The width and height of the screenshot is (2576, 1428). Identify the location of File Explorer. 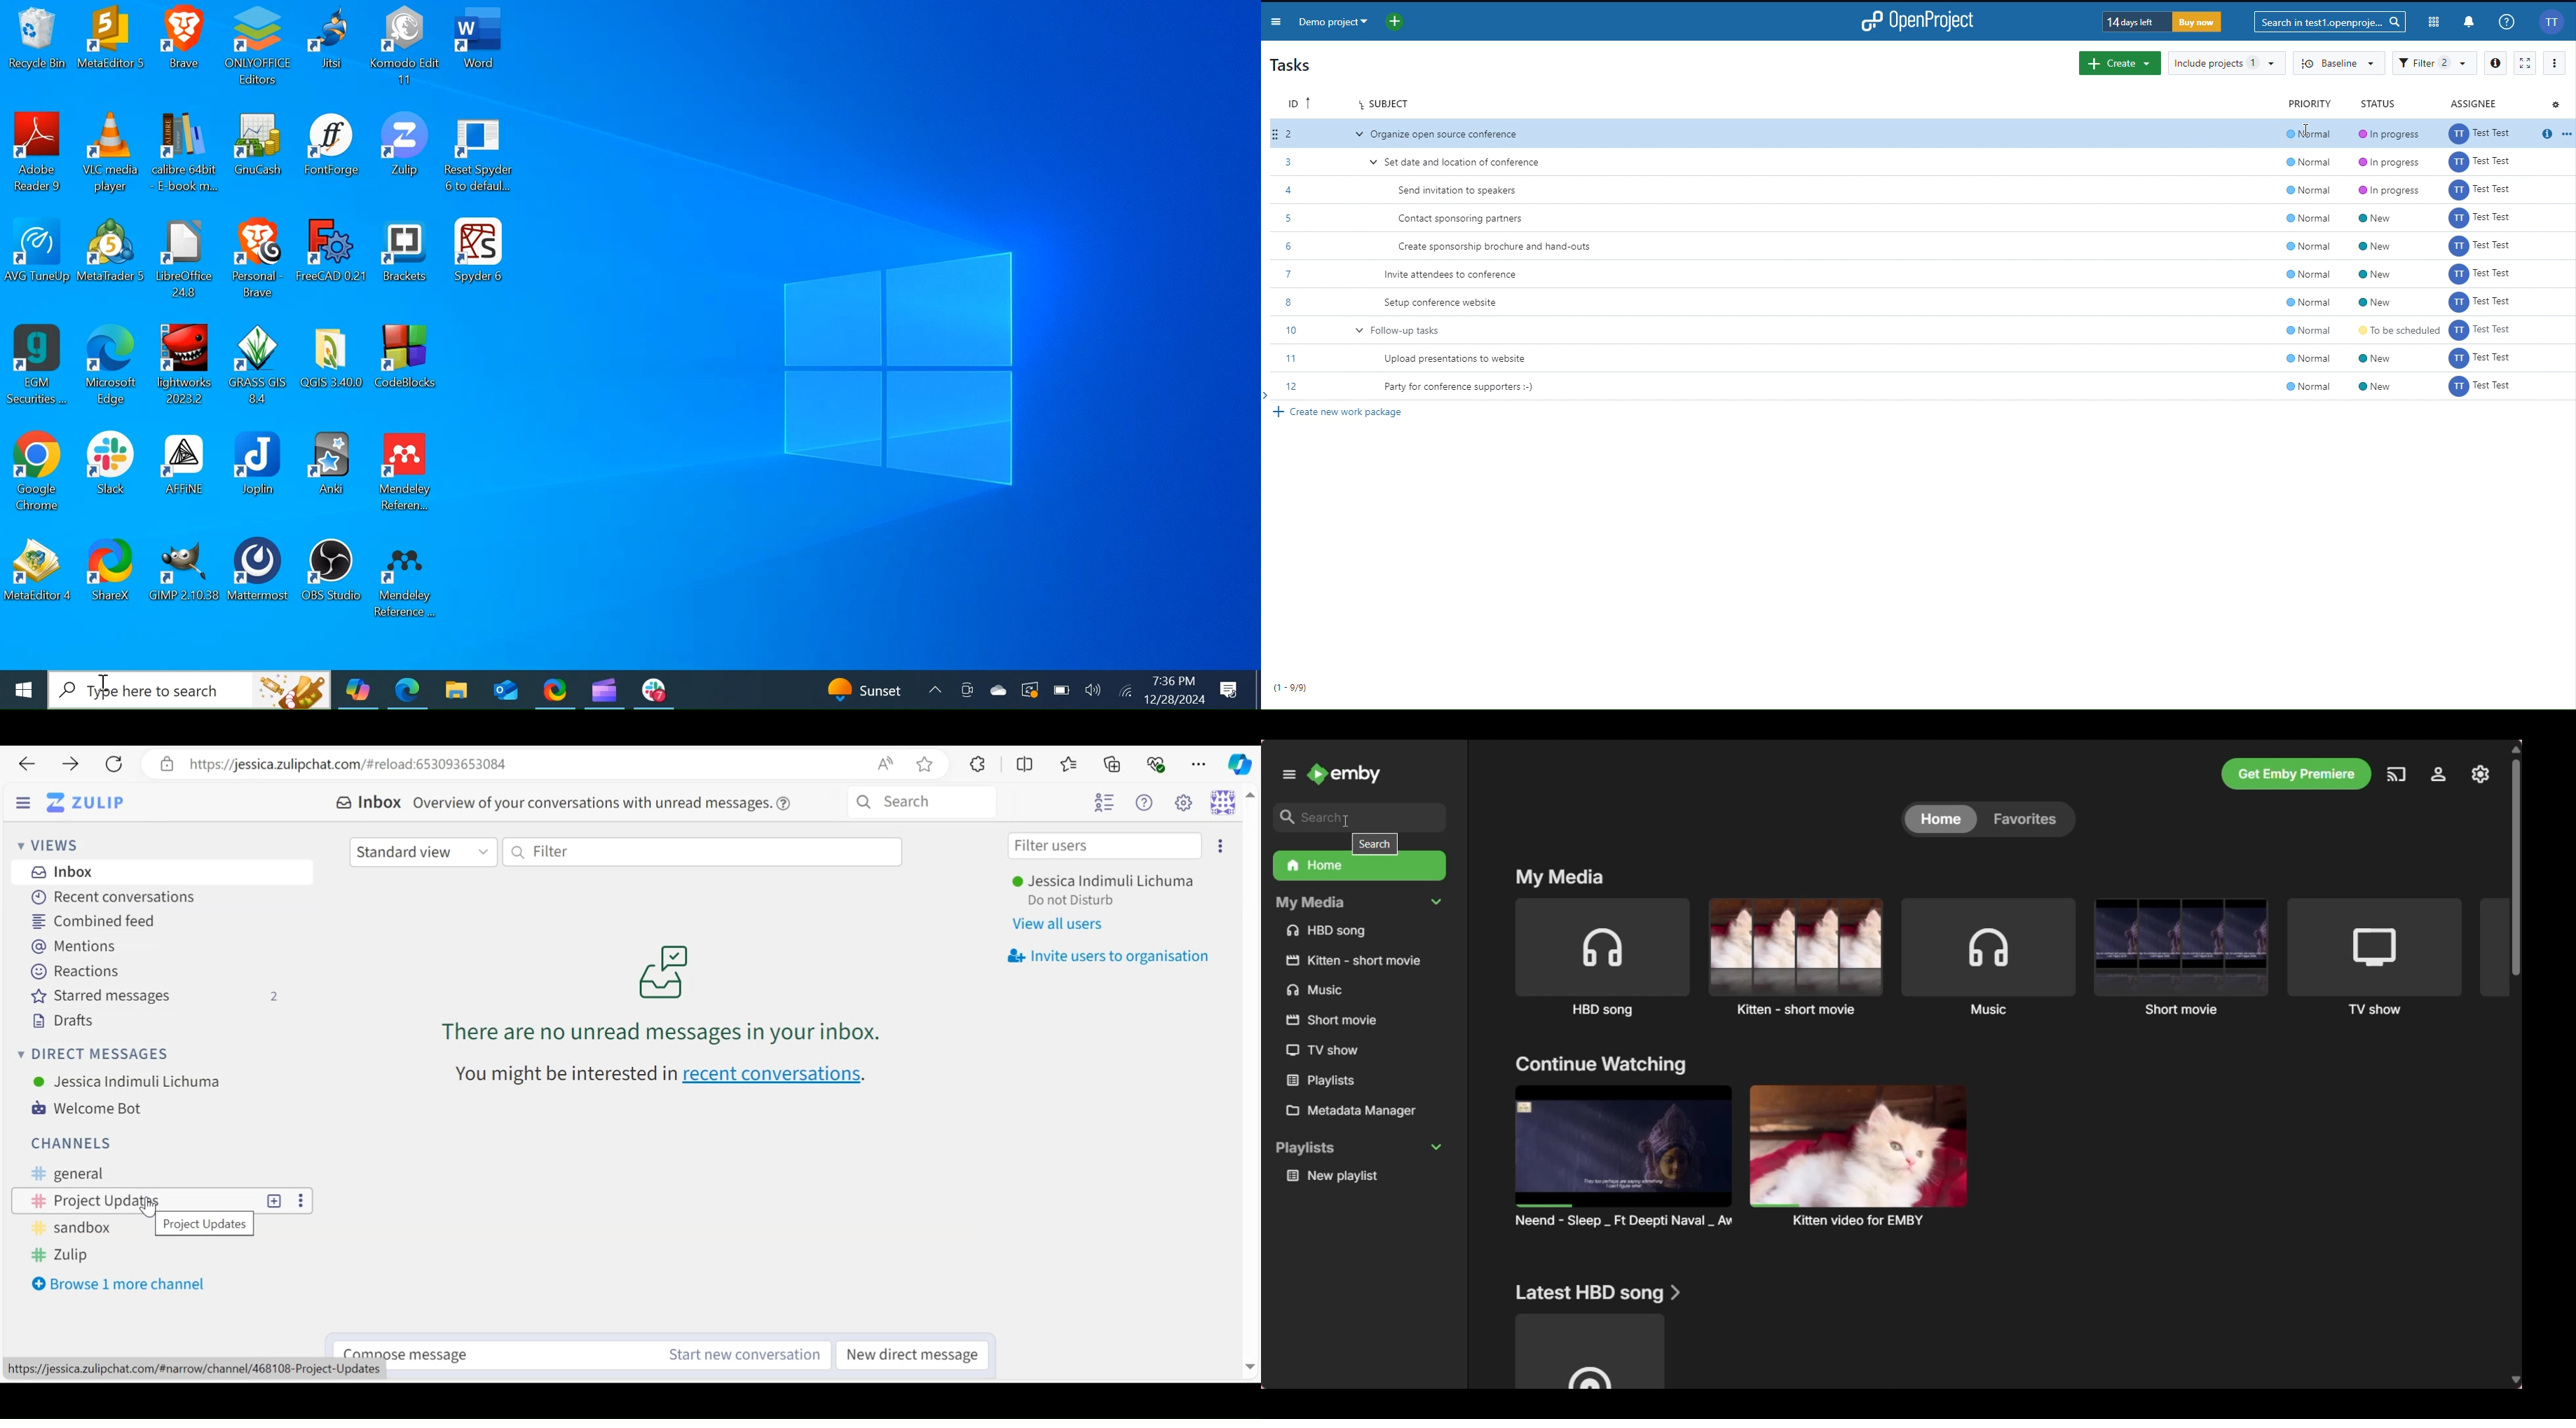
(455, 690).